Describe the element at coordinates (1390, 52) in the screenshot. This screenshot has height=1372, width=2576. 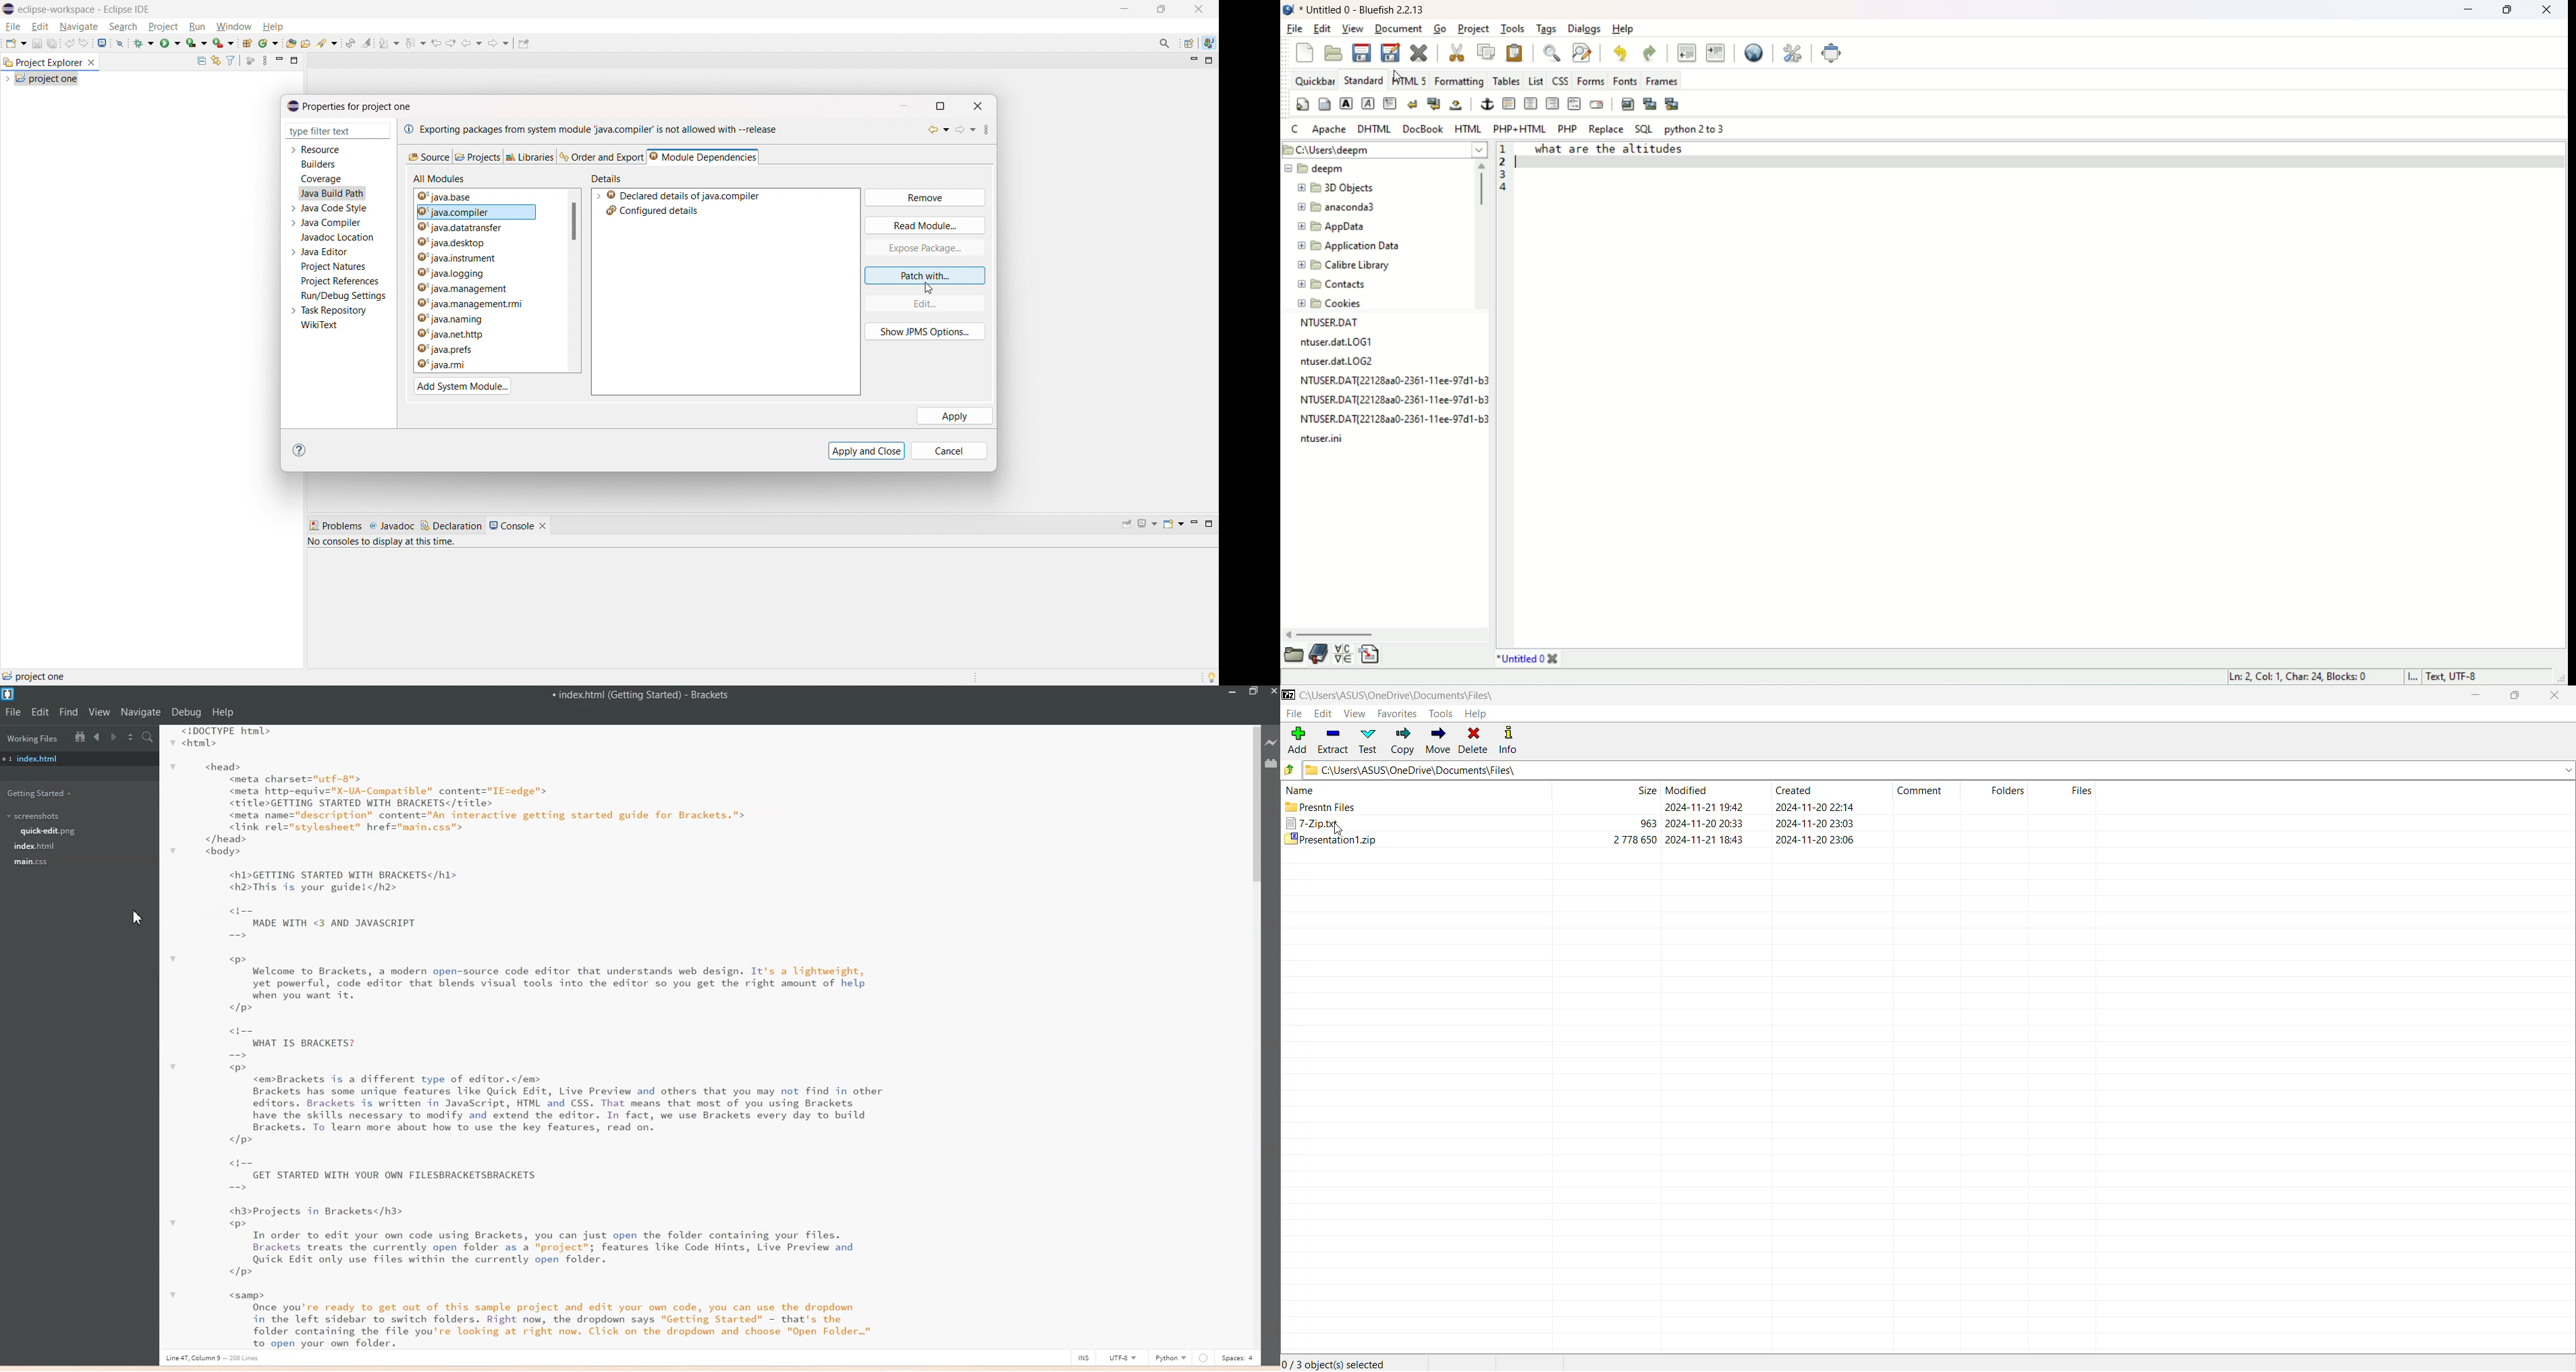
I see `save file as` at that location.